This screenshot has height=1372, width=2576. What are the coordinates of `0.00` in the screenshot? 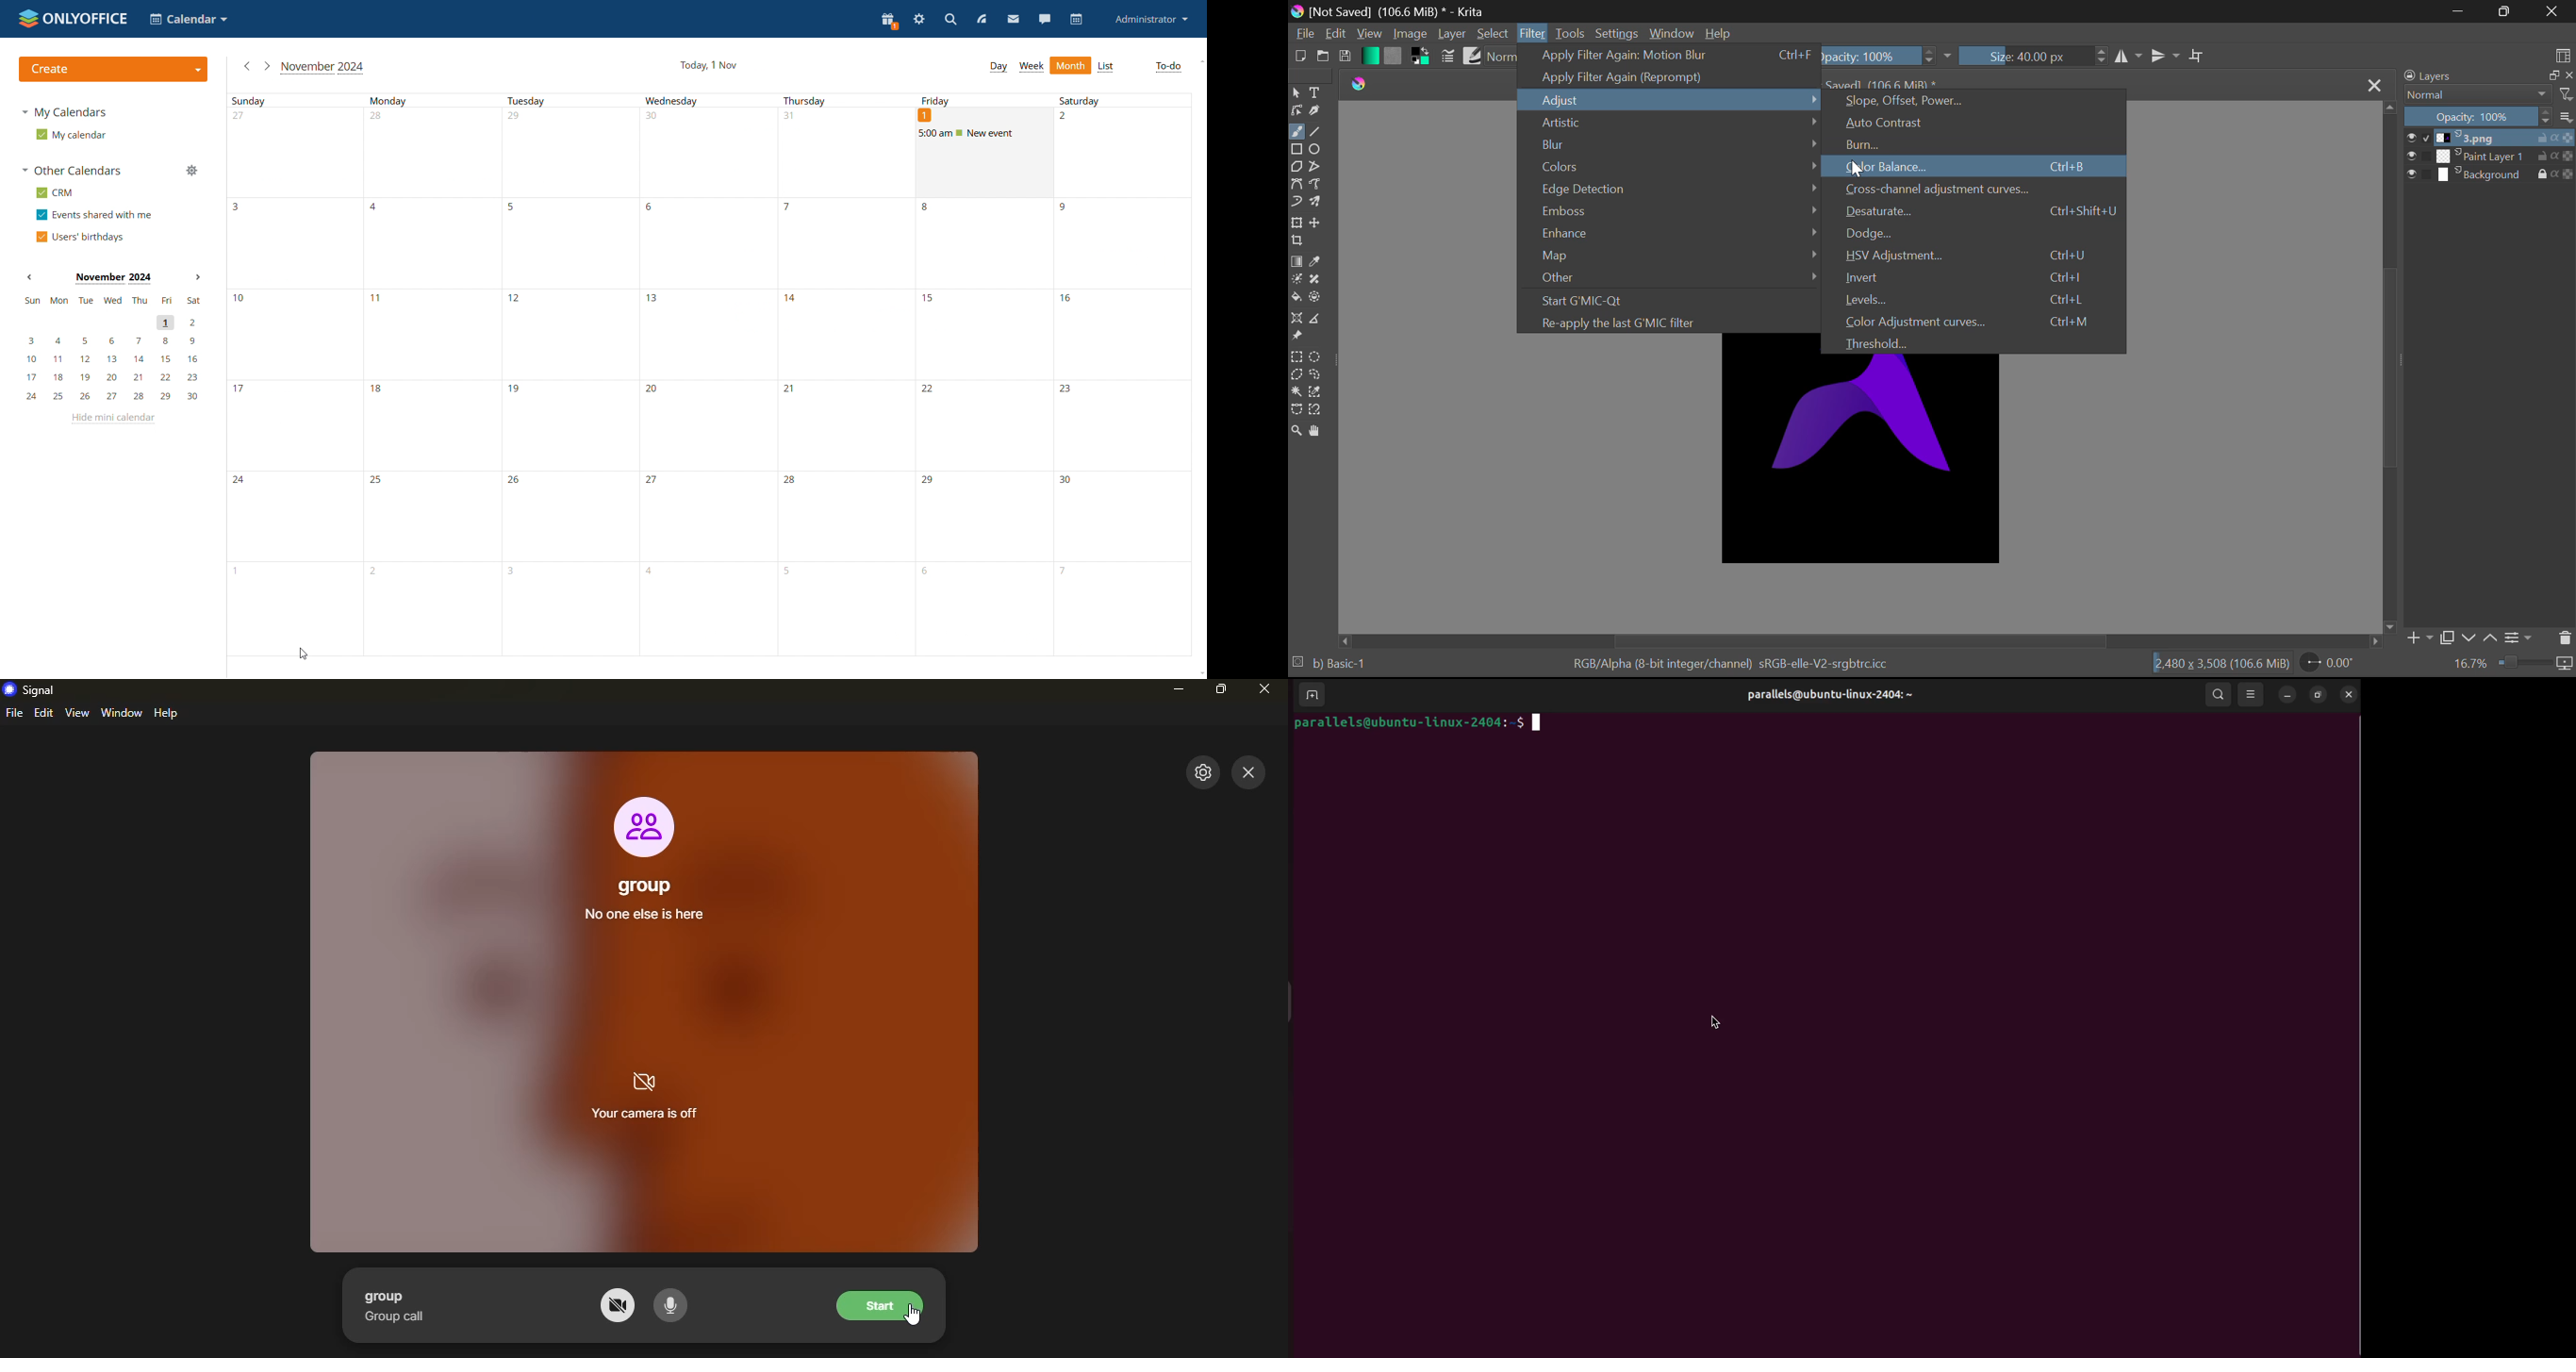 It's located at (2332, 665).